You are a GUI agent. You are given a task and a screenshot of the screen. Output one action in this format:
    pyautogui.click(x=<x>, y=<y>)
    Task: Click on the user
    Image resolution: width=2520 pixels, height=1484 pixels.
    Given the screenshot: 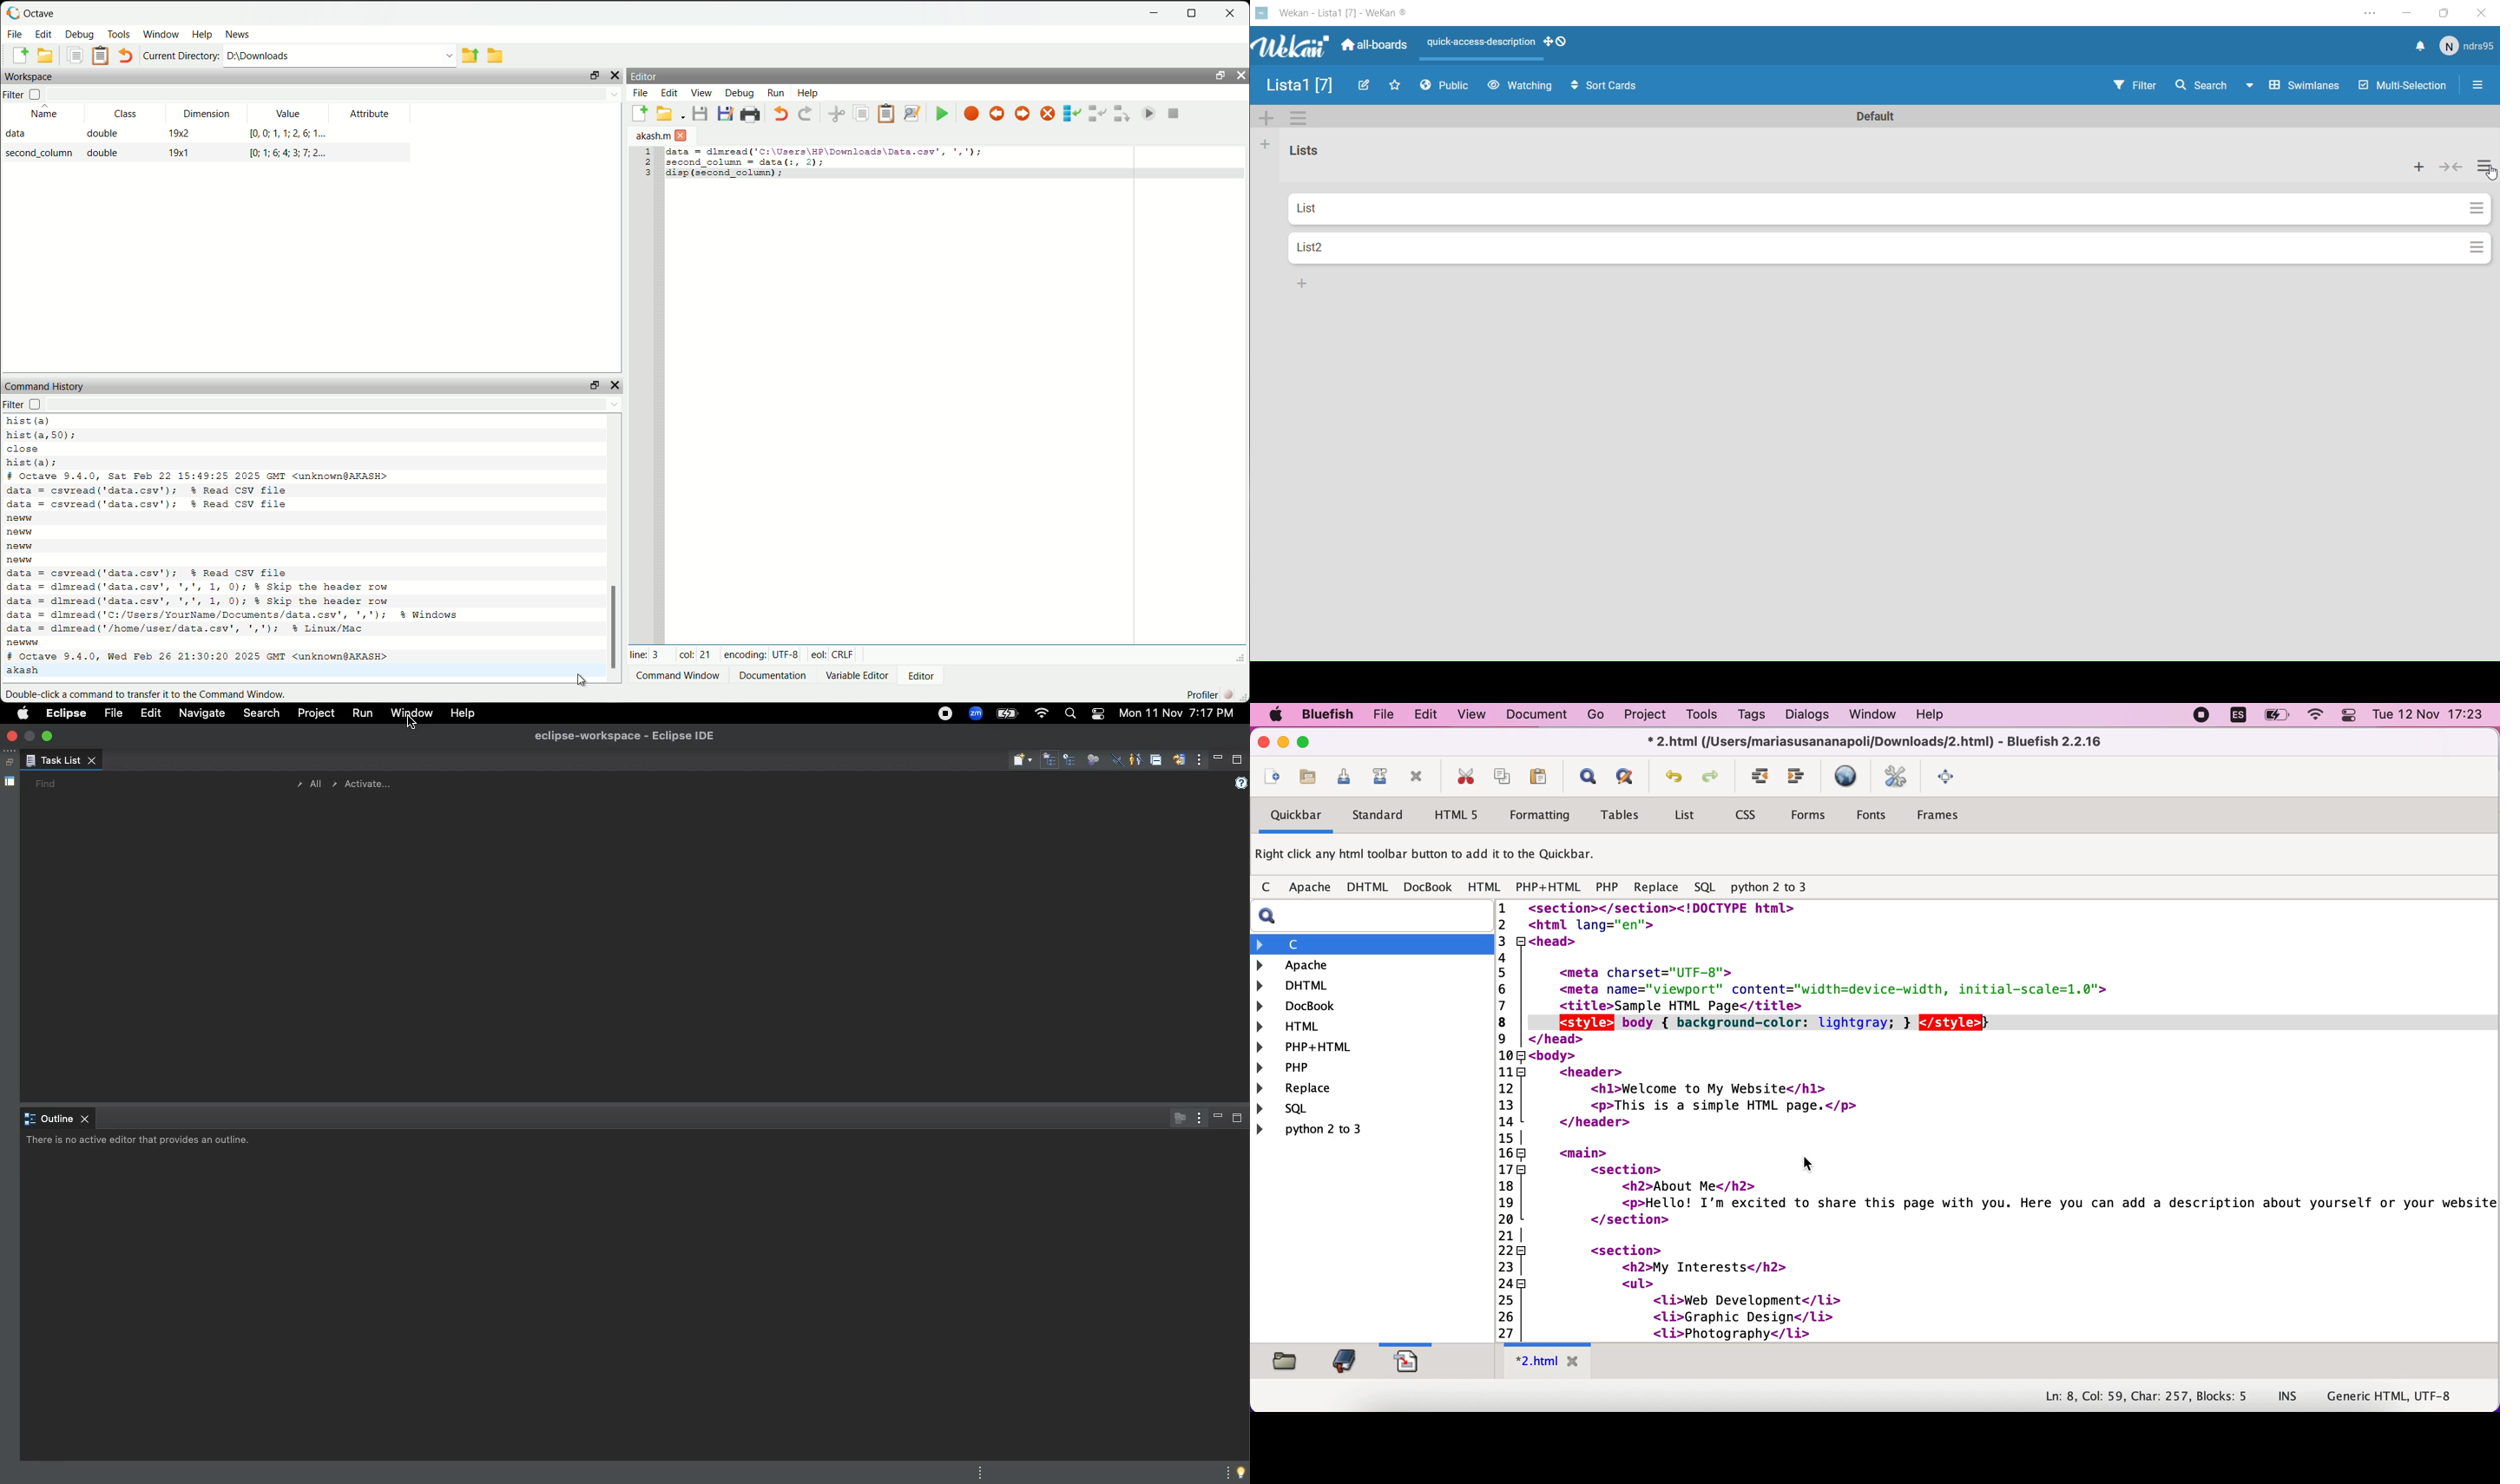 What is the action you would take?
    pyautogui.click(x=2469, y=48)
    